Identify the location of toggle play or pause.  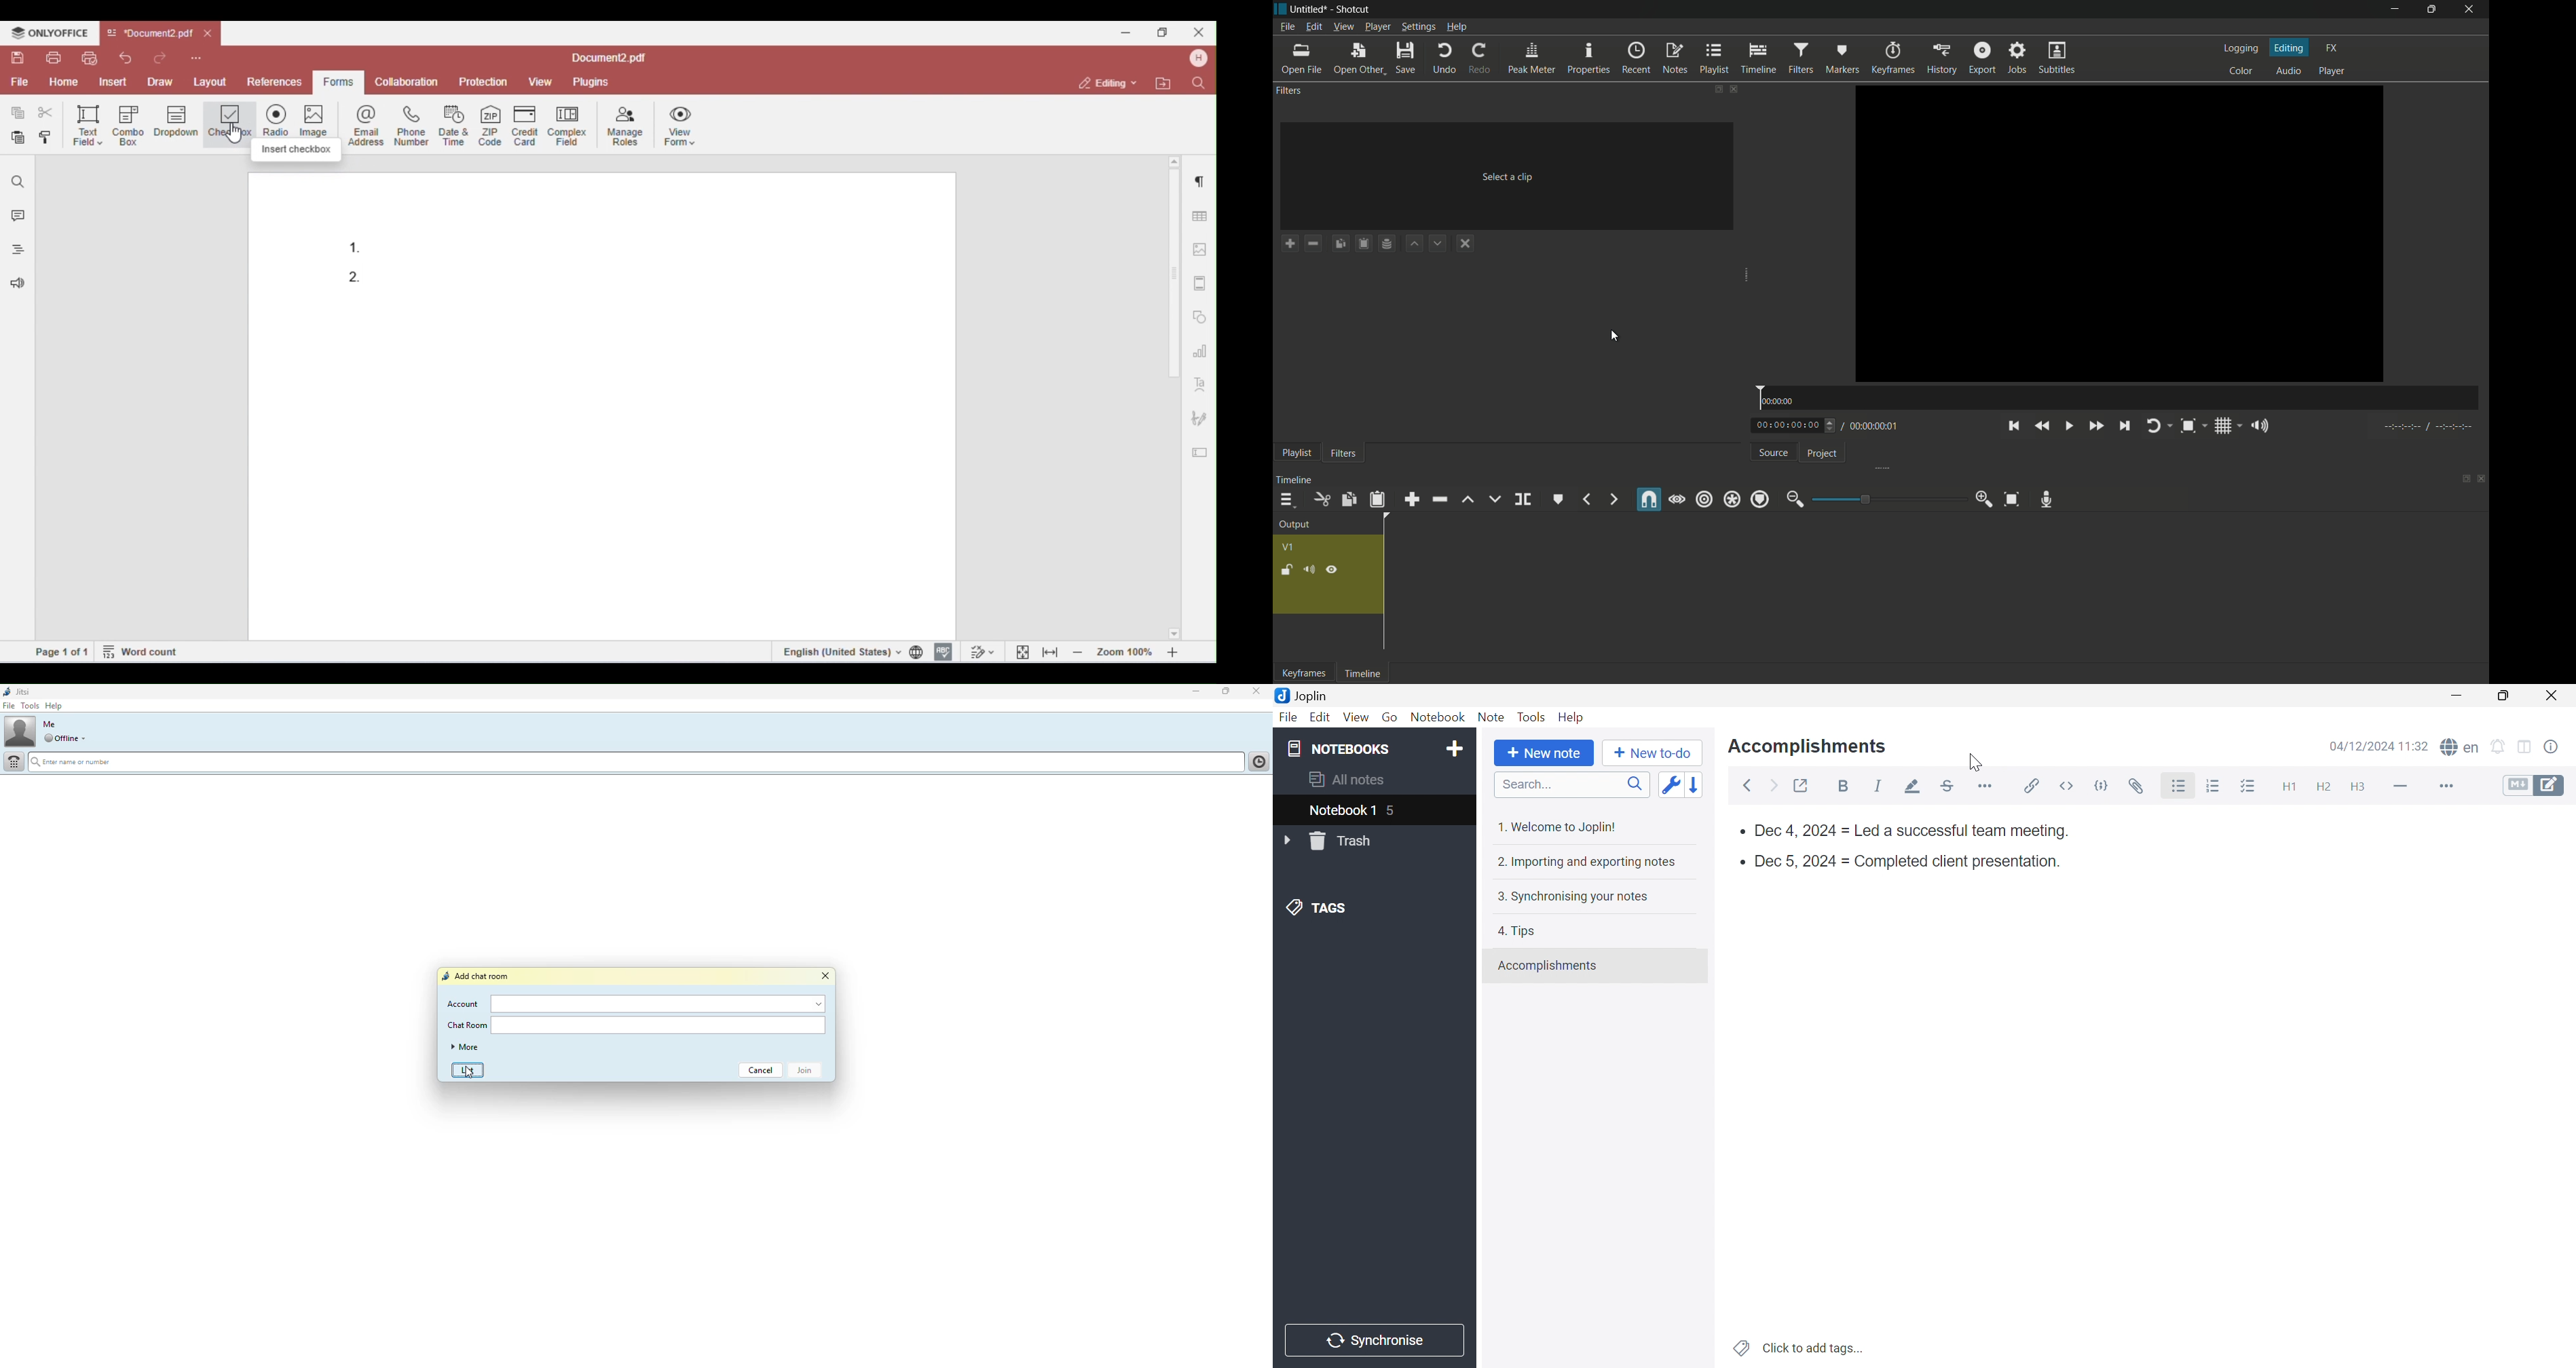
(2068, 426).